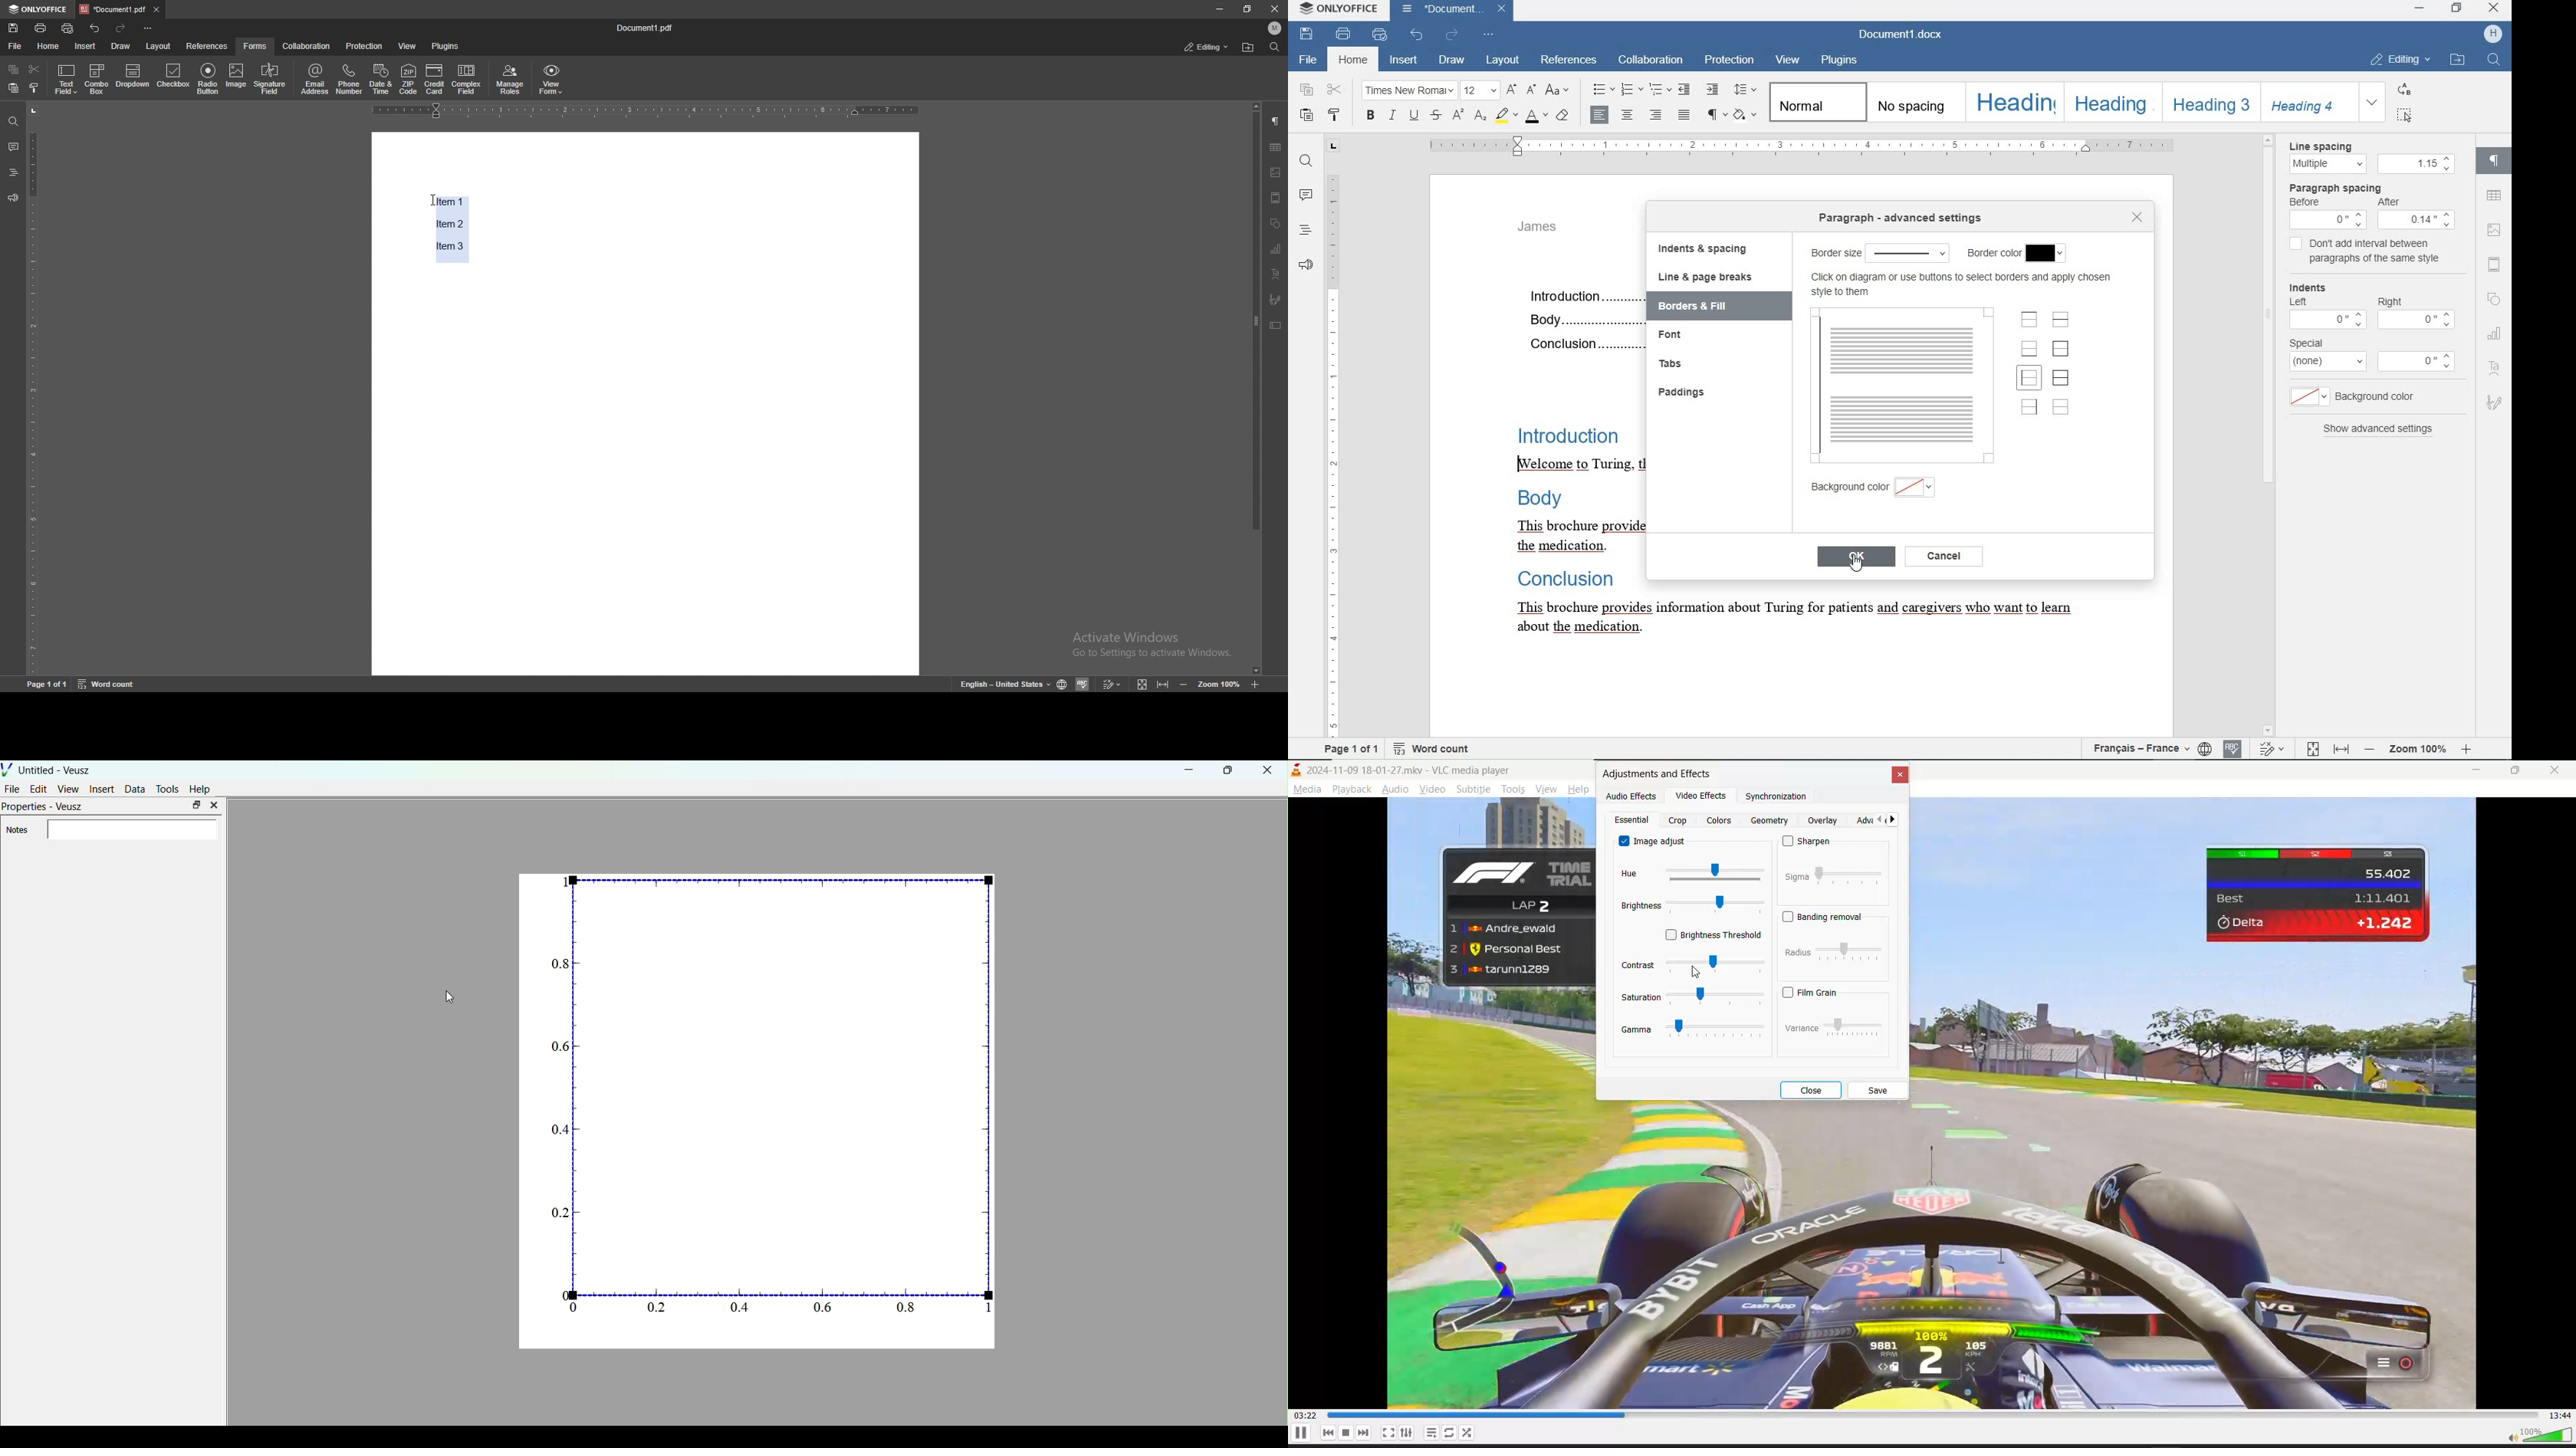 The width and height of the screenshot is (2576, 1456). Describe the element at coordinates (97, 80) in the screenshot. I see `combo box` at that location.